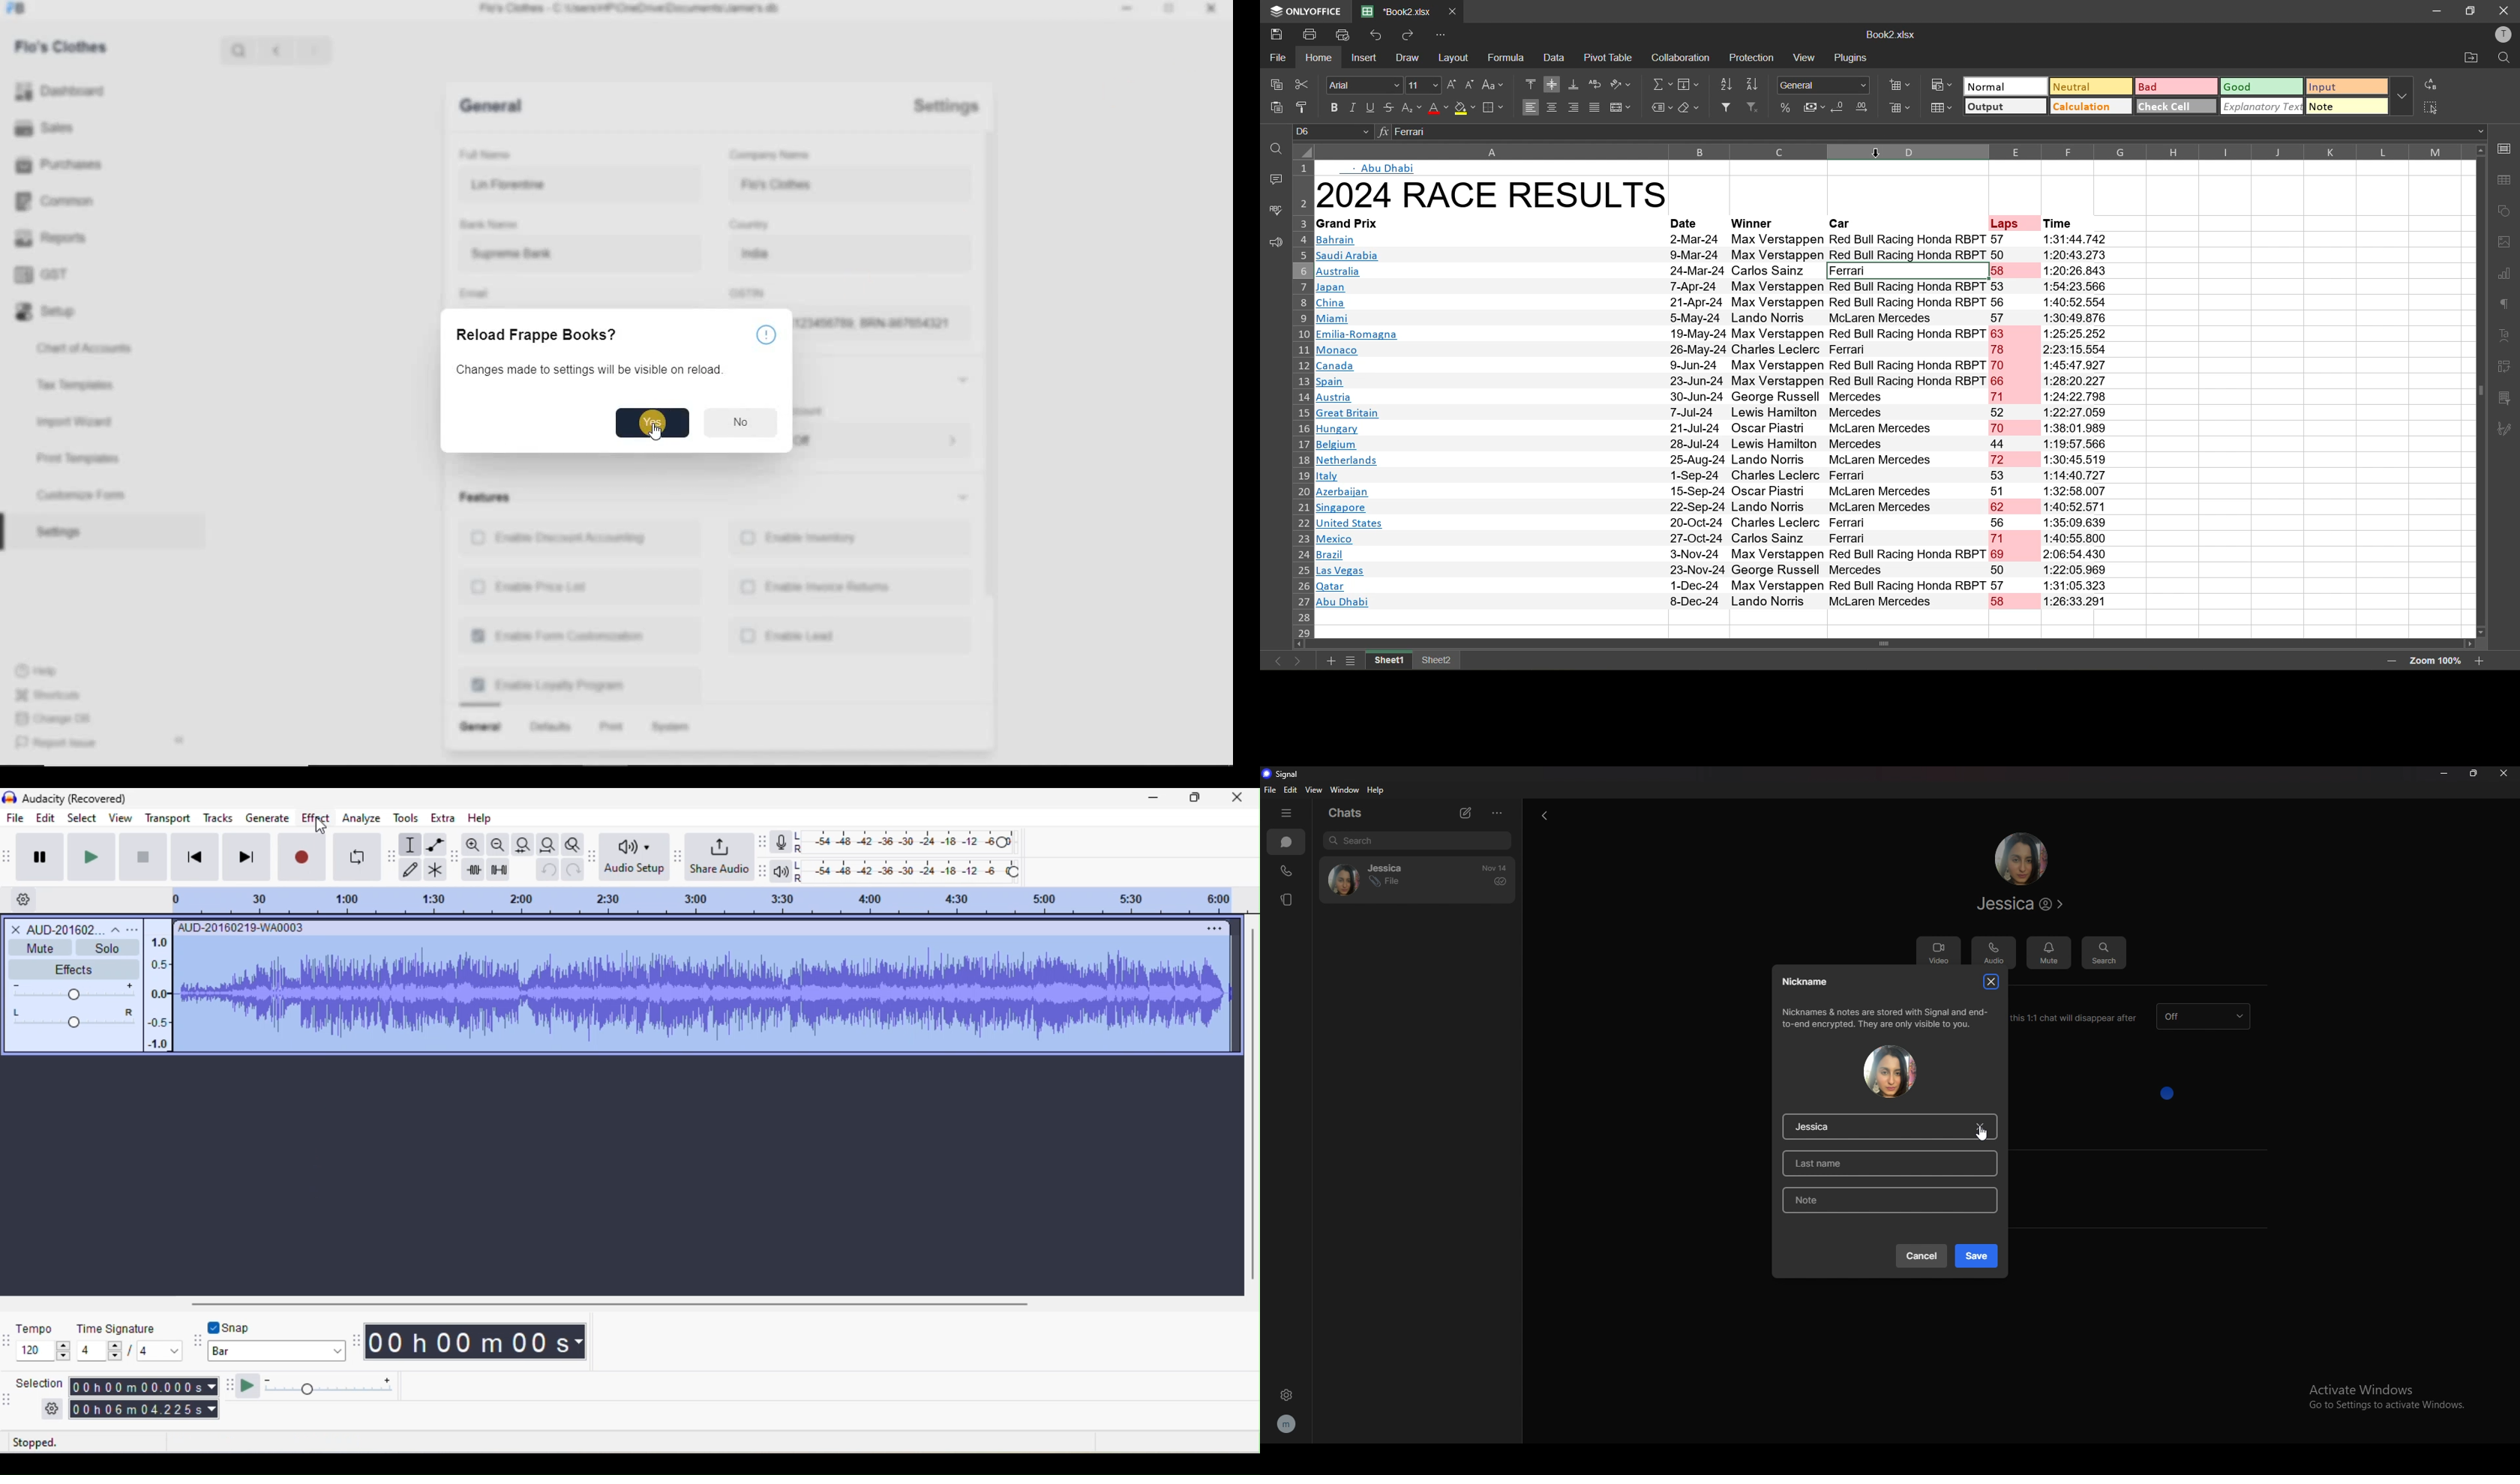 This screenshot has height=1484, width=2520. I want to click on merge and center, so click(1624, 108).